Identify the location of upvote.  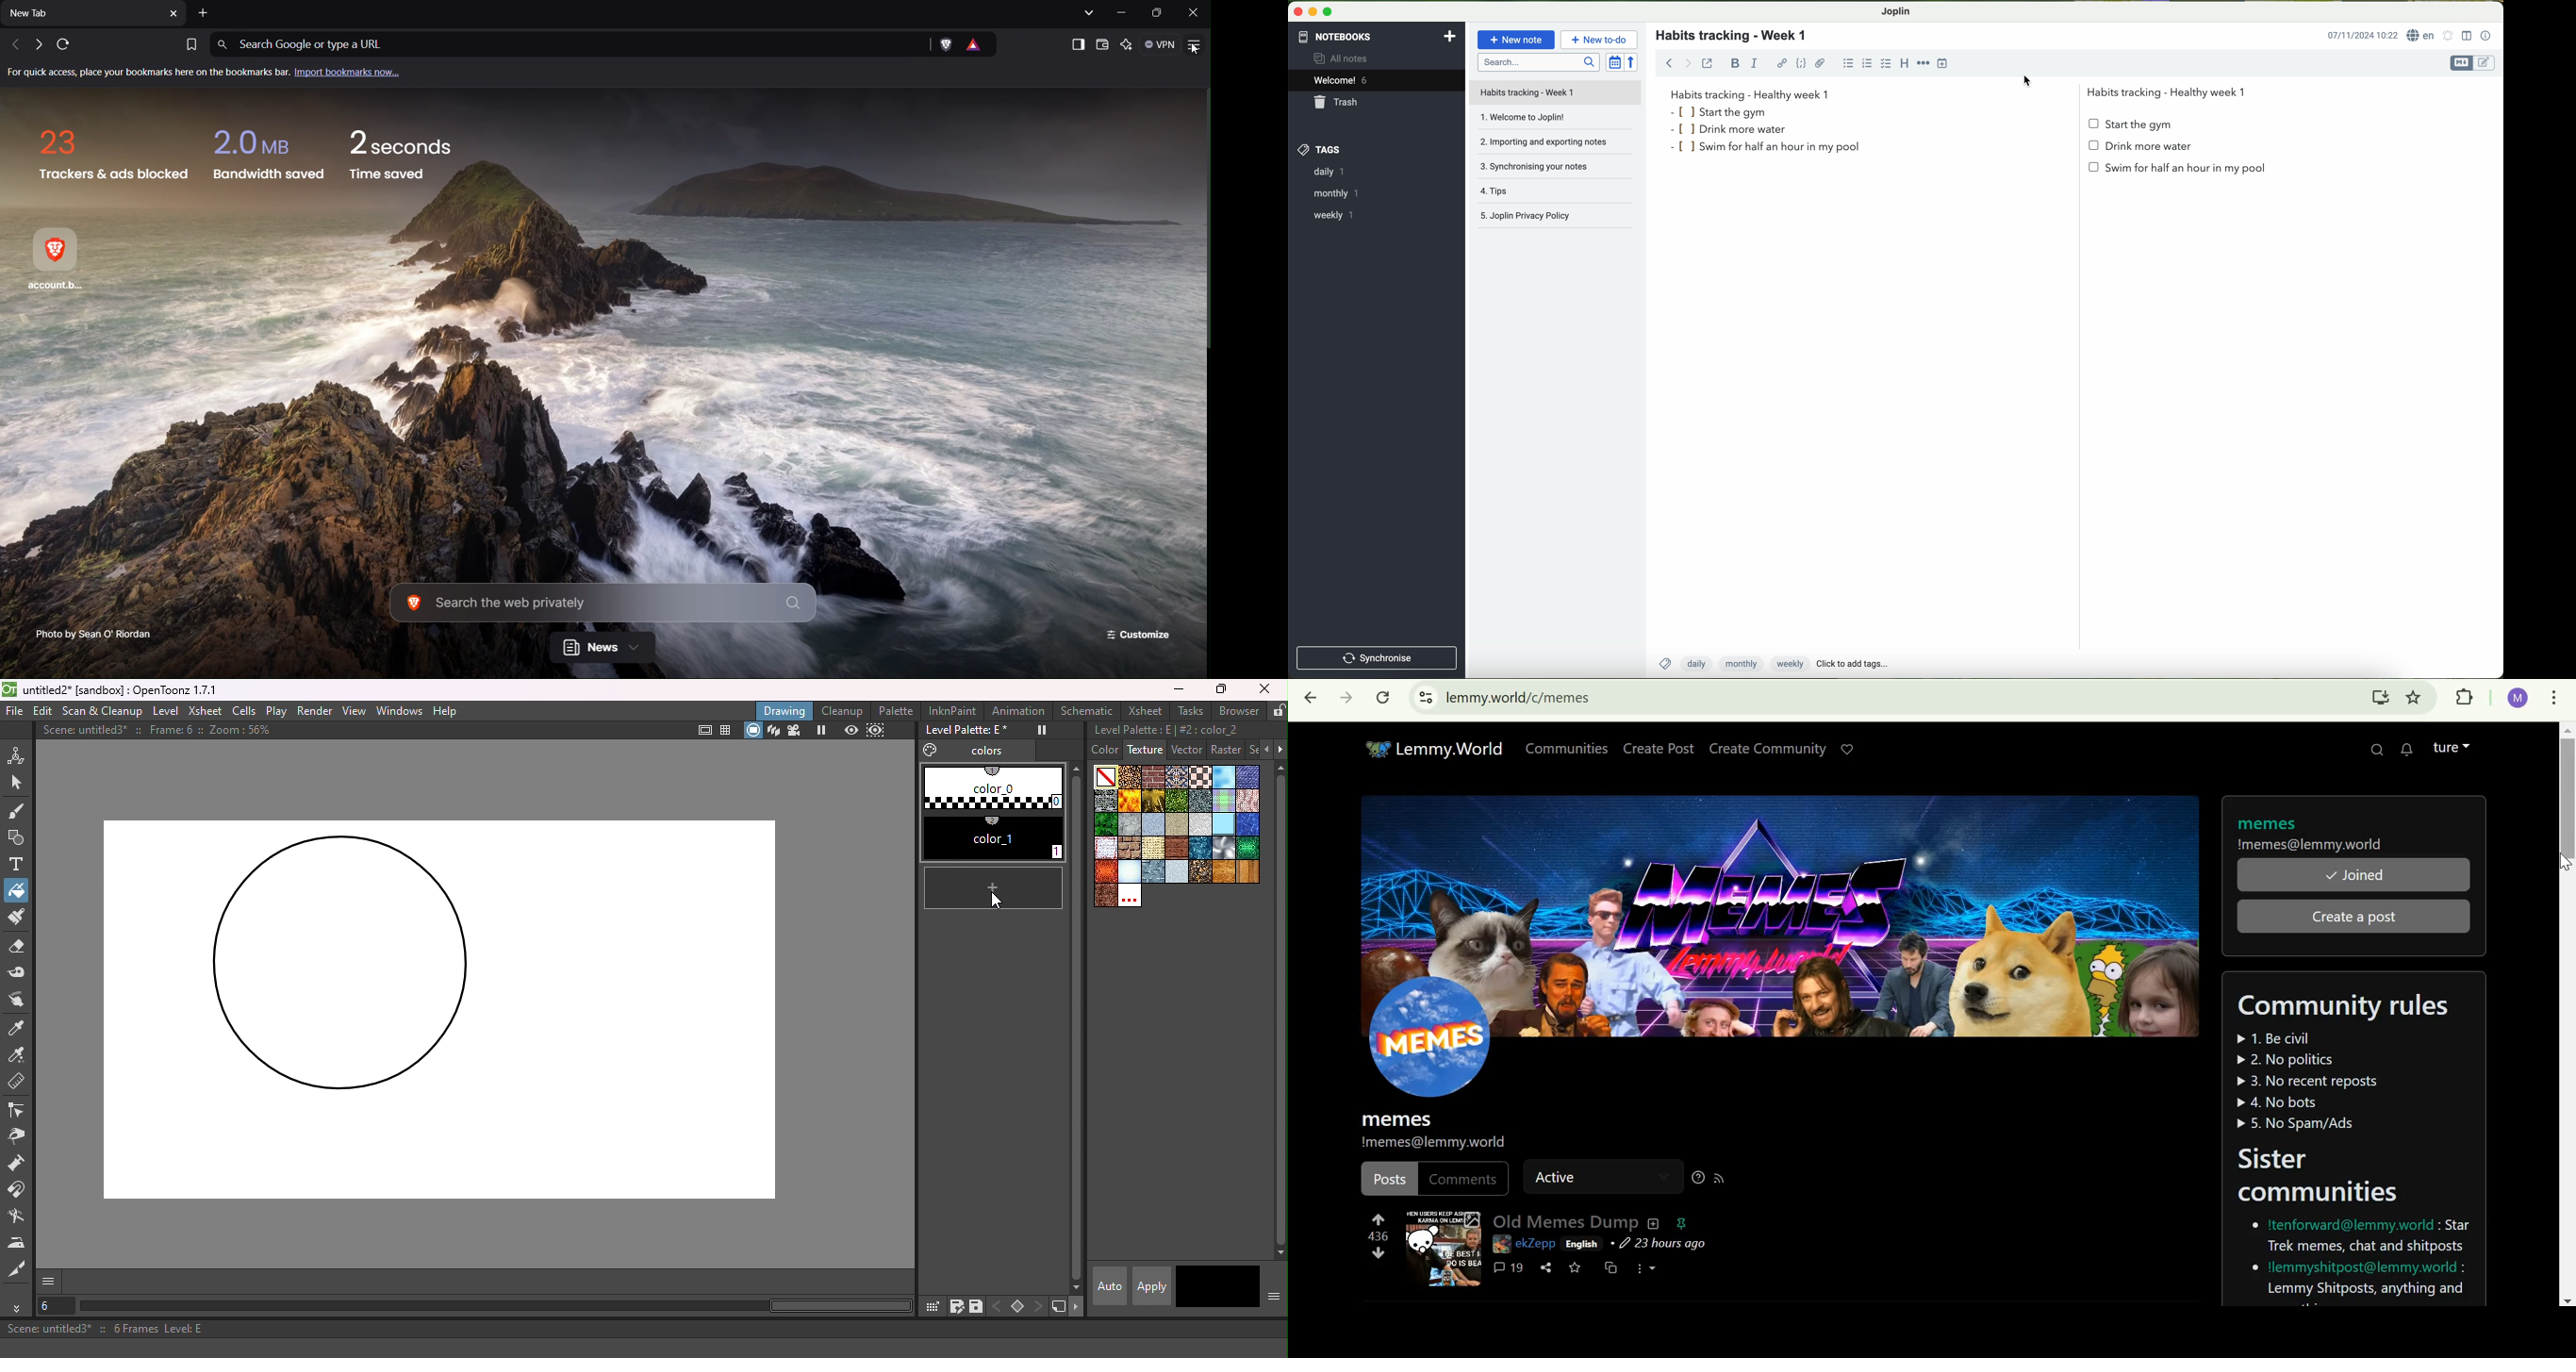
(1379, 1218).